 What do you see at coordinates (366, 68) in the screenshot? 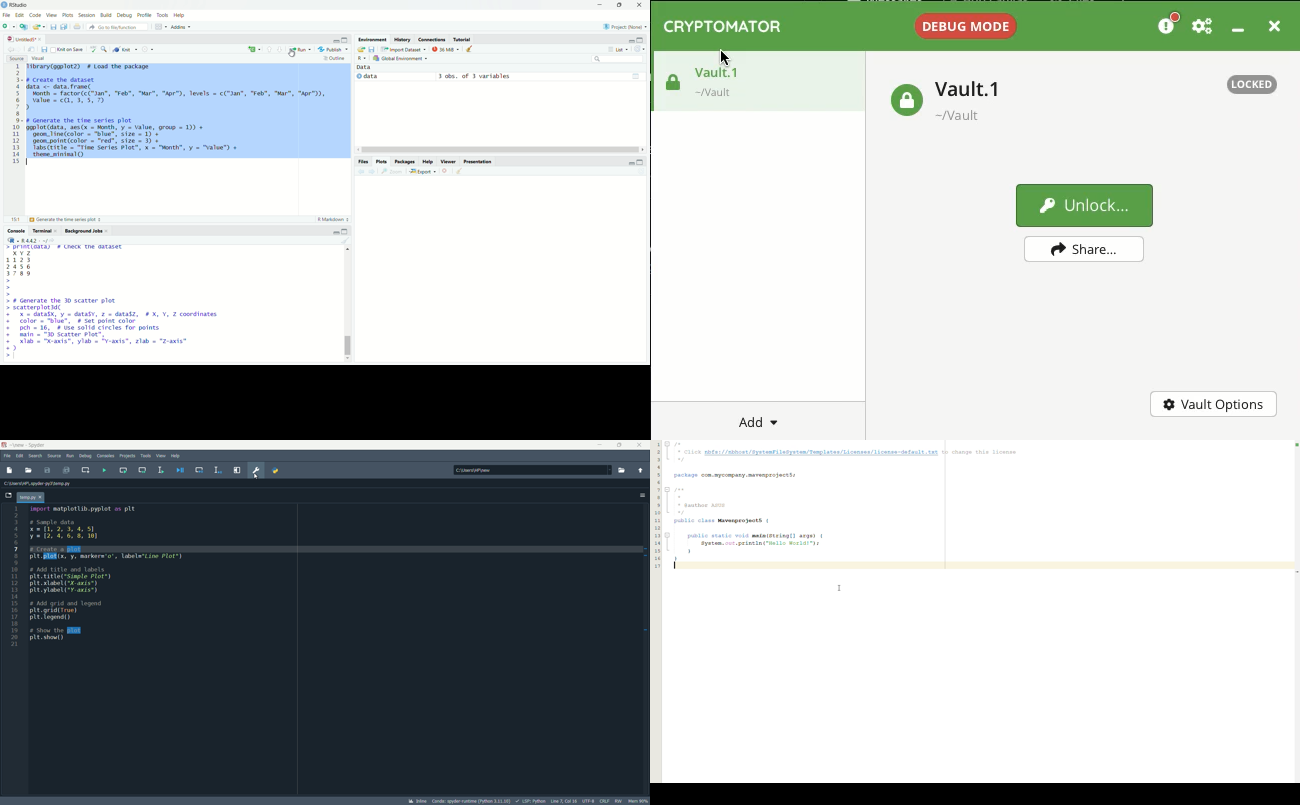
I see `data` at bounding box center [366, 68].